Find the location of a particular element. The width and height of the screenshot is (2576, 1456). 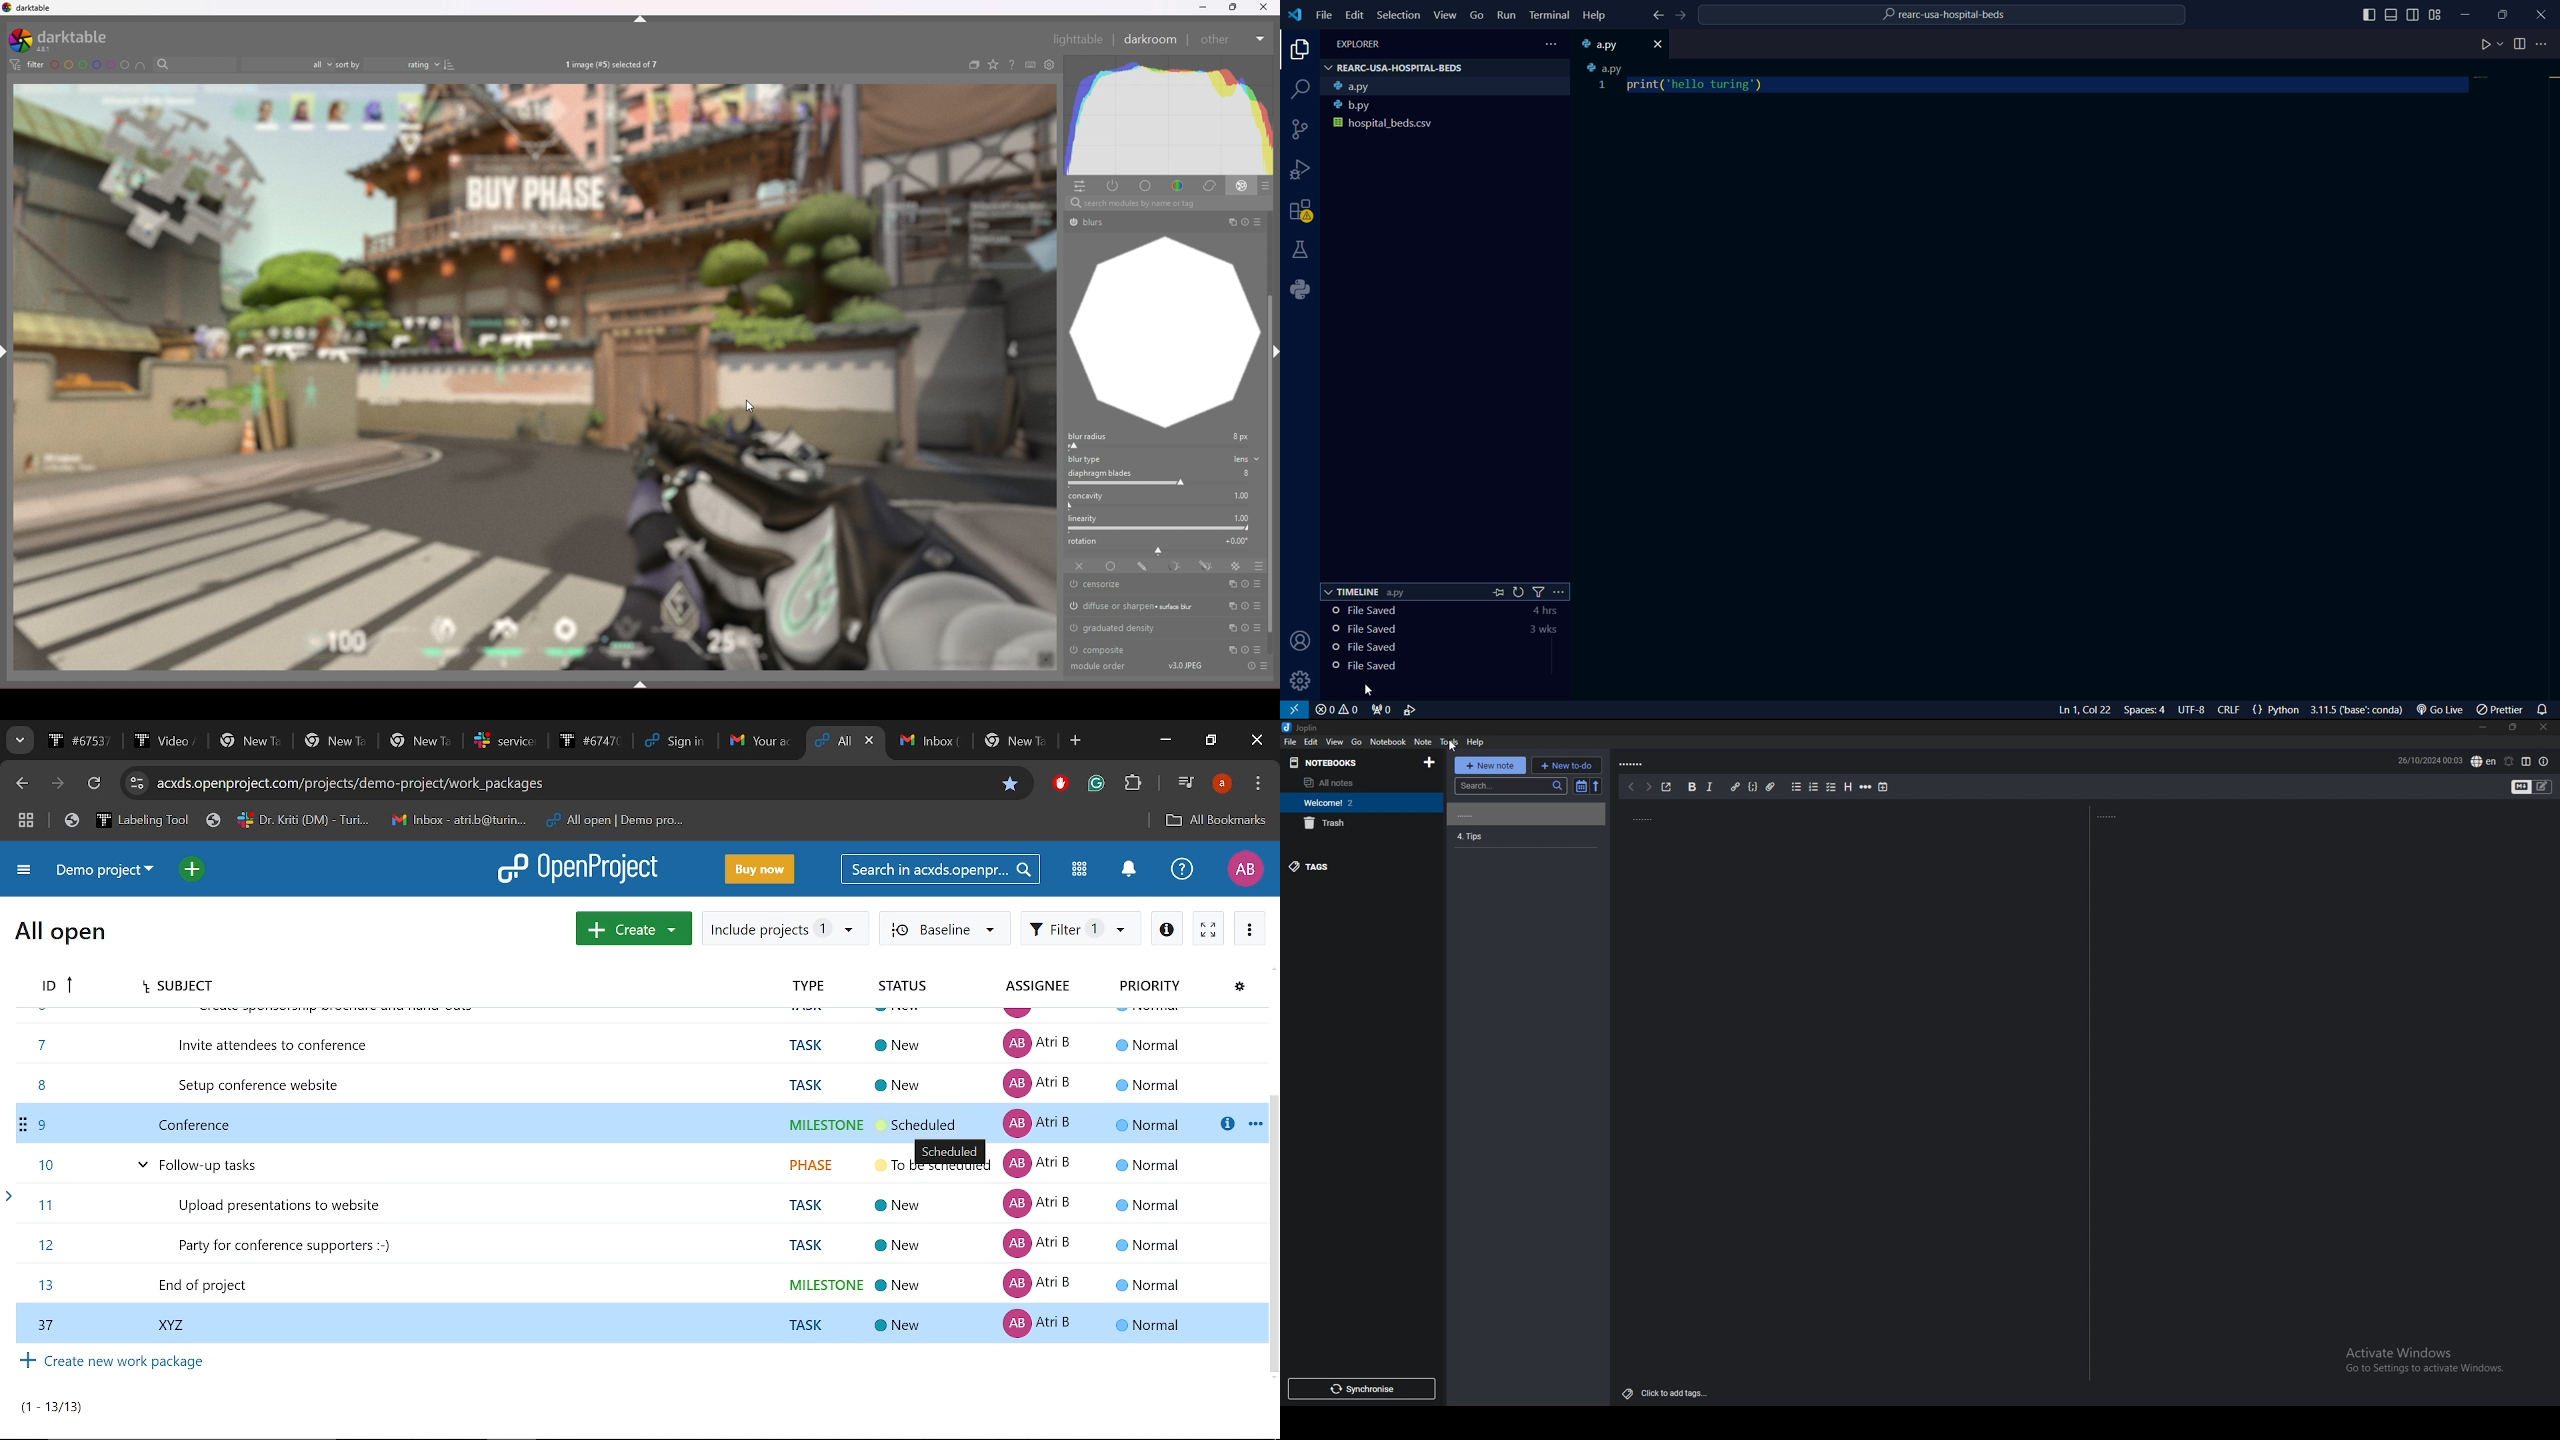

help is located at coordinates (1475, 743).